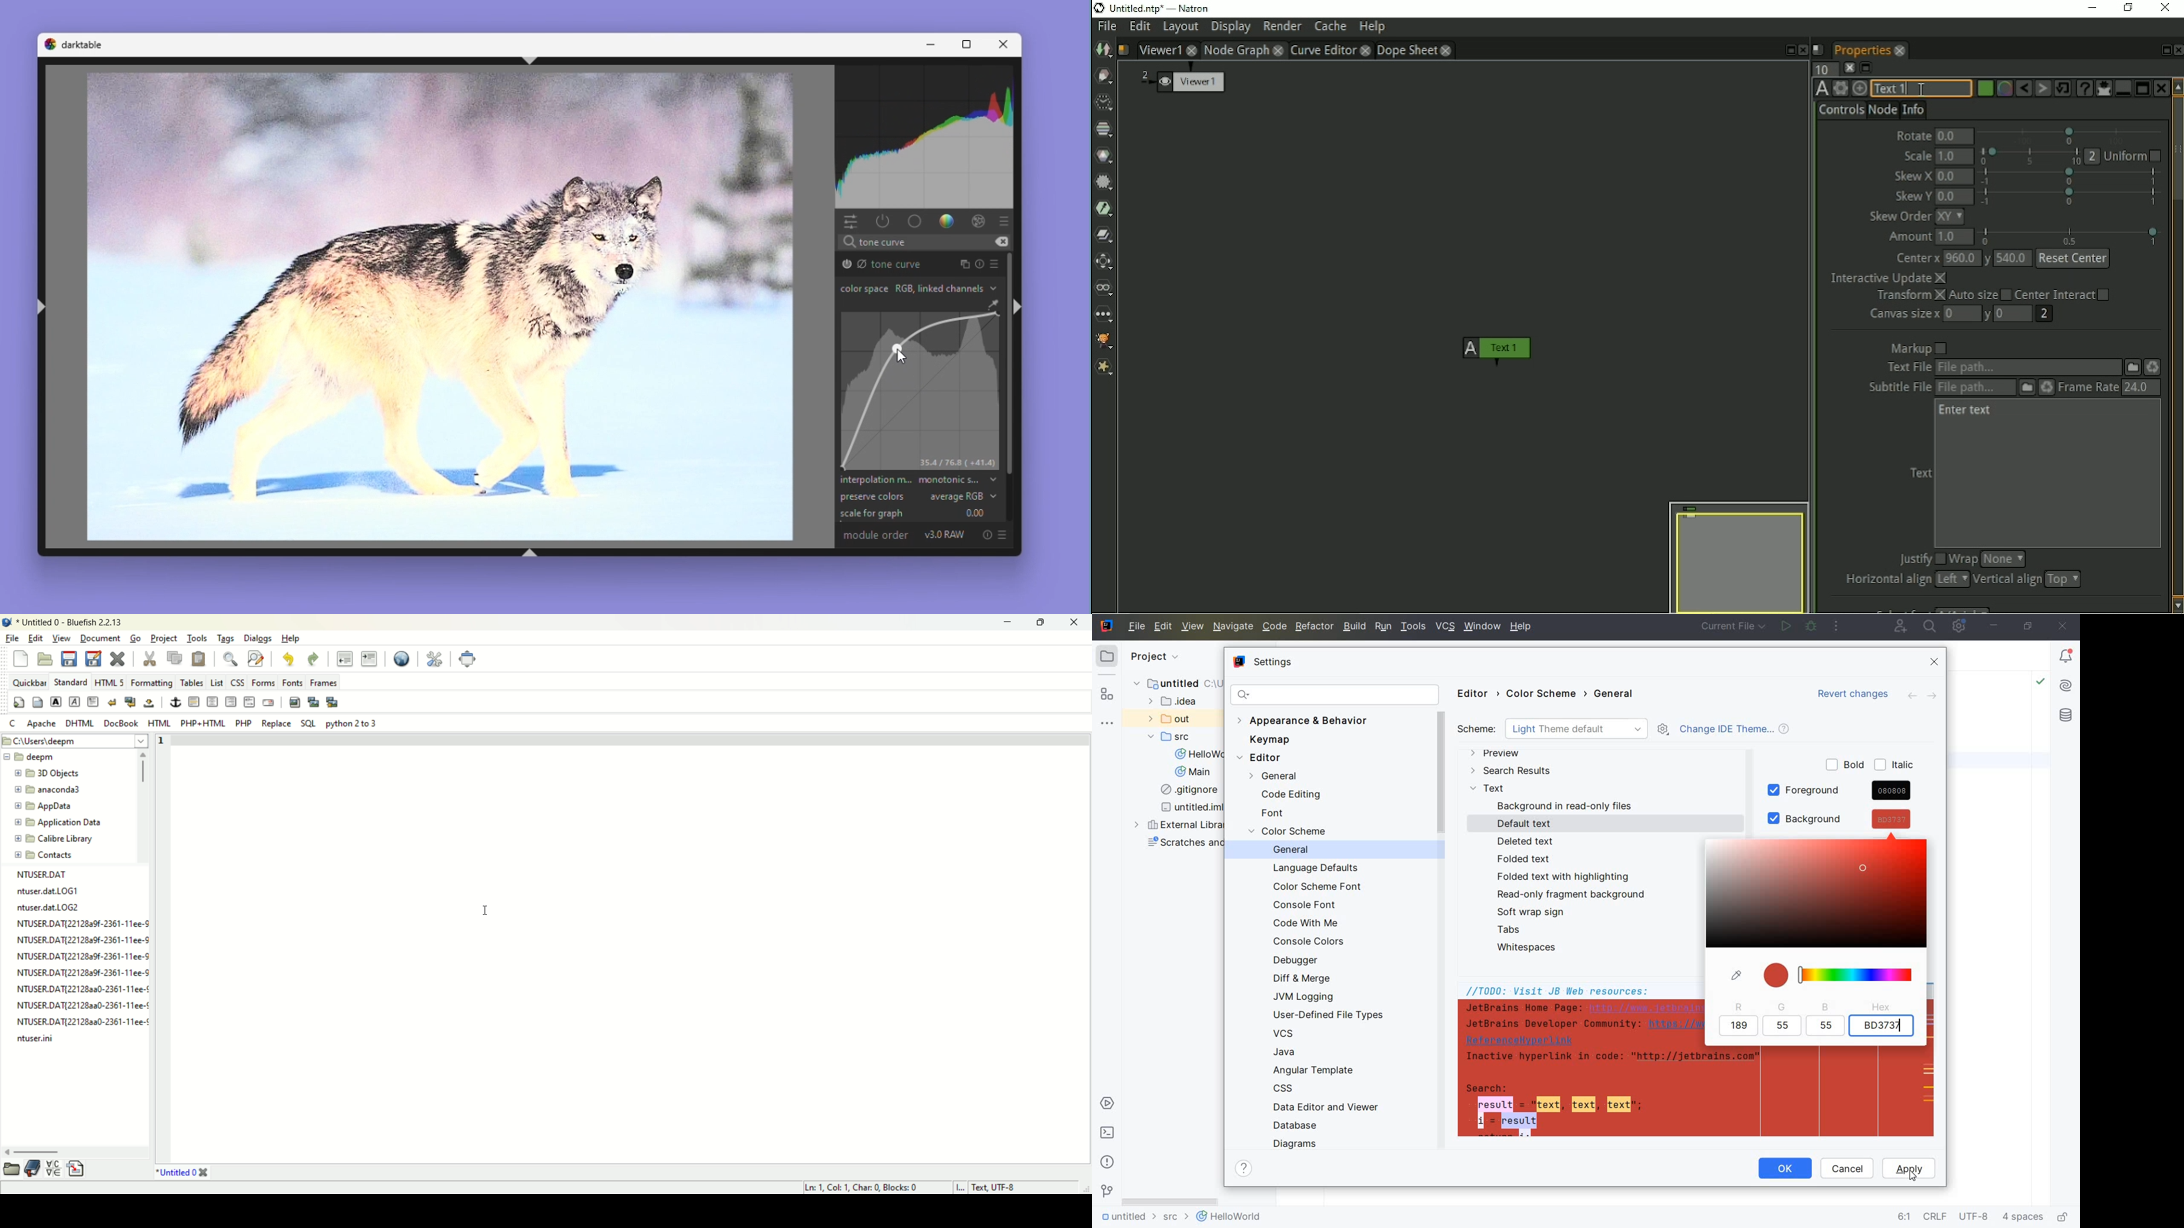  I want to click on c, so click(13, 724).